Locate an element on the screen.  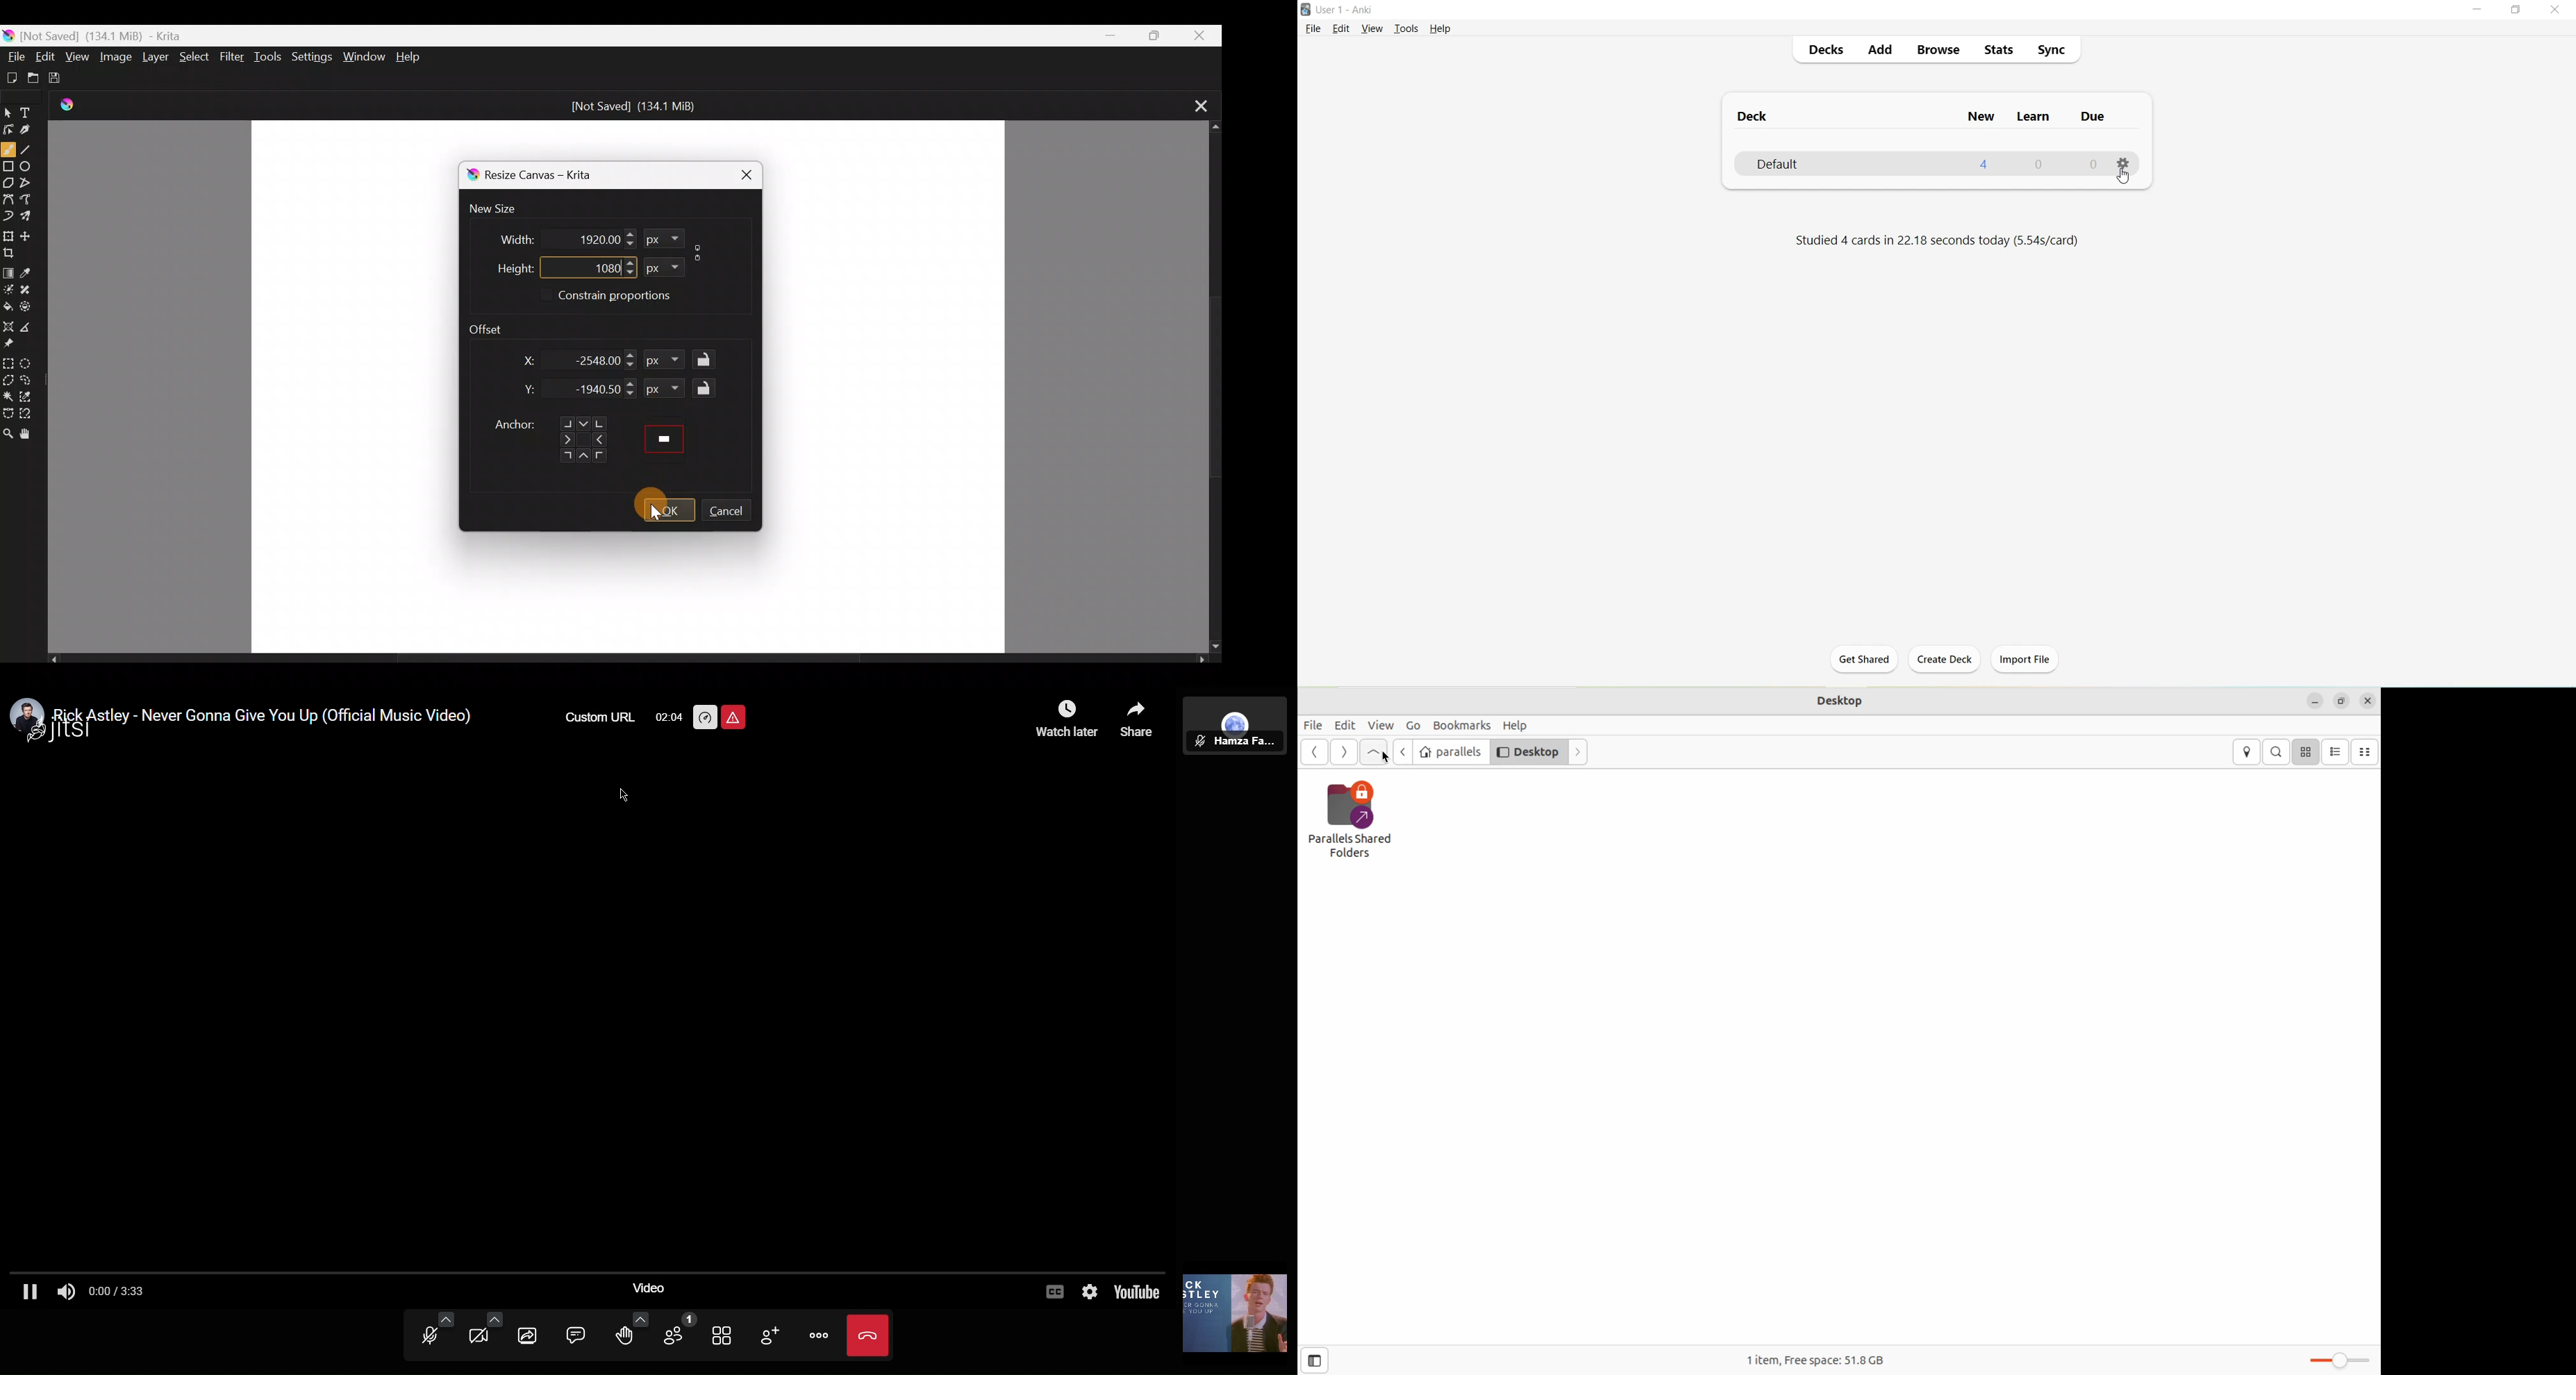
Import File is located at coordinates (2024, 660).